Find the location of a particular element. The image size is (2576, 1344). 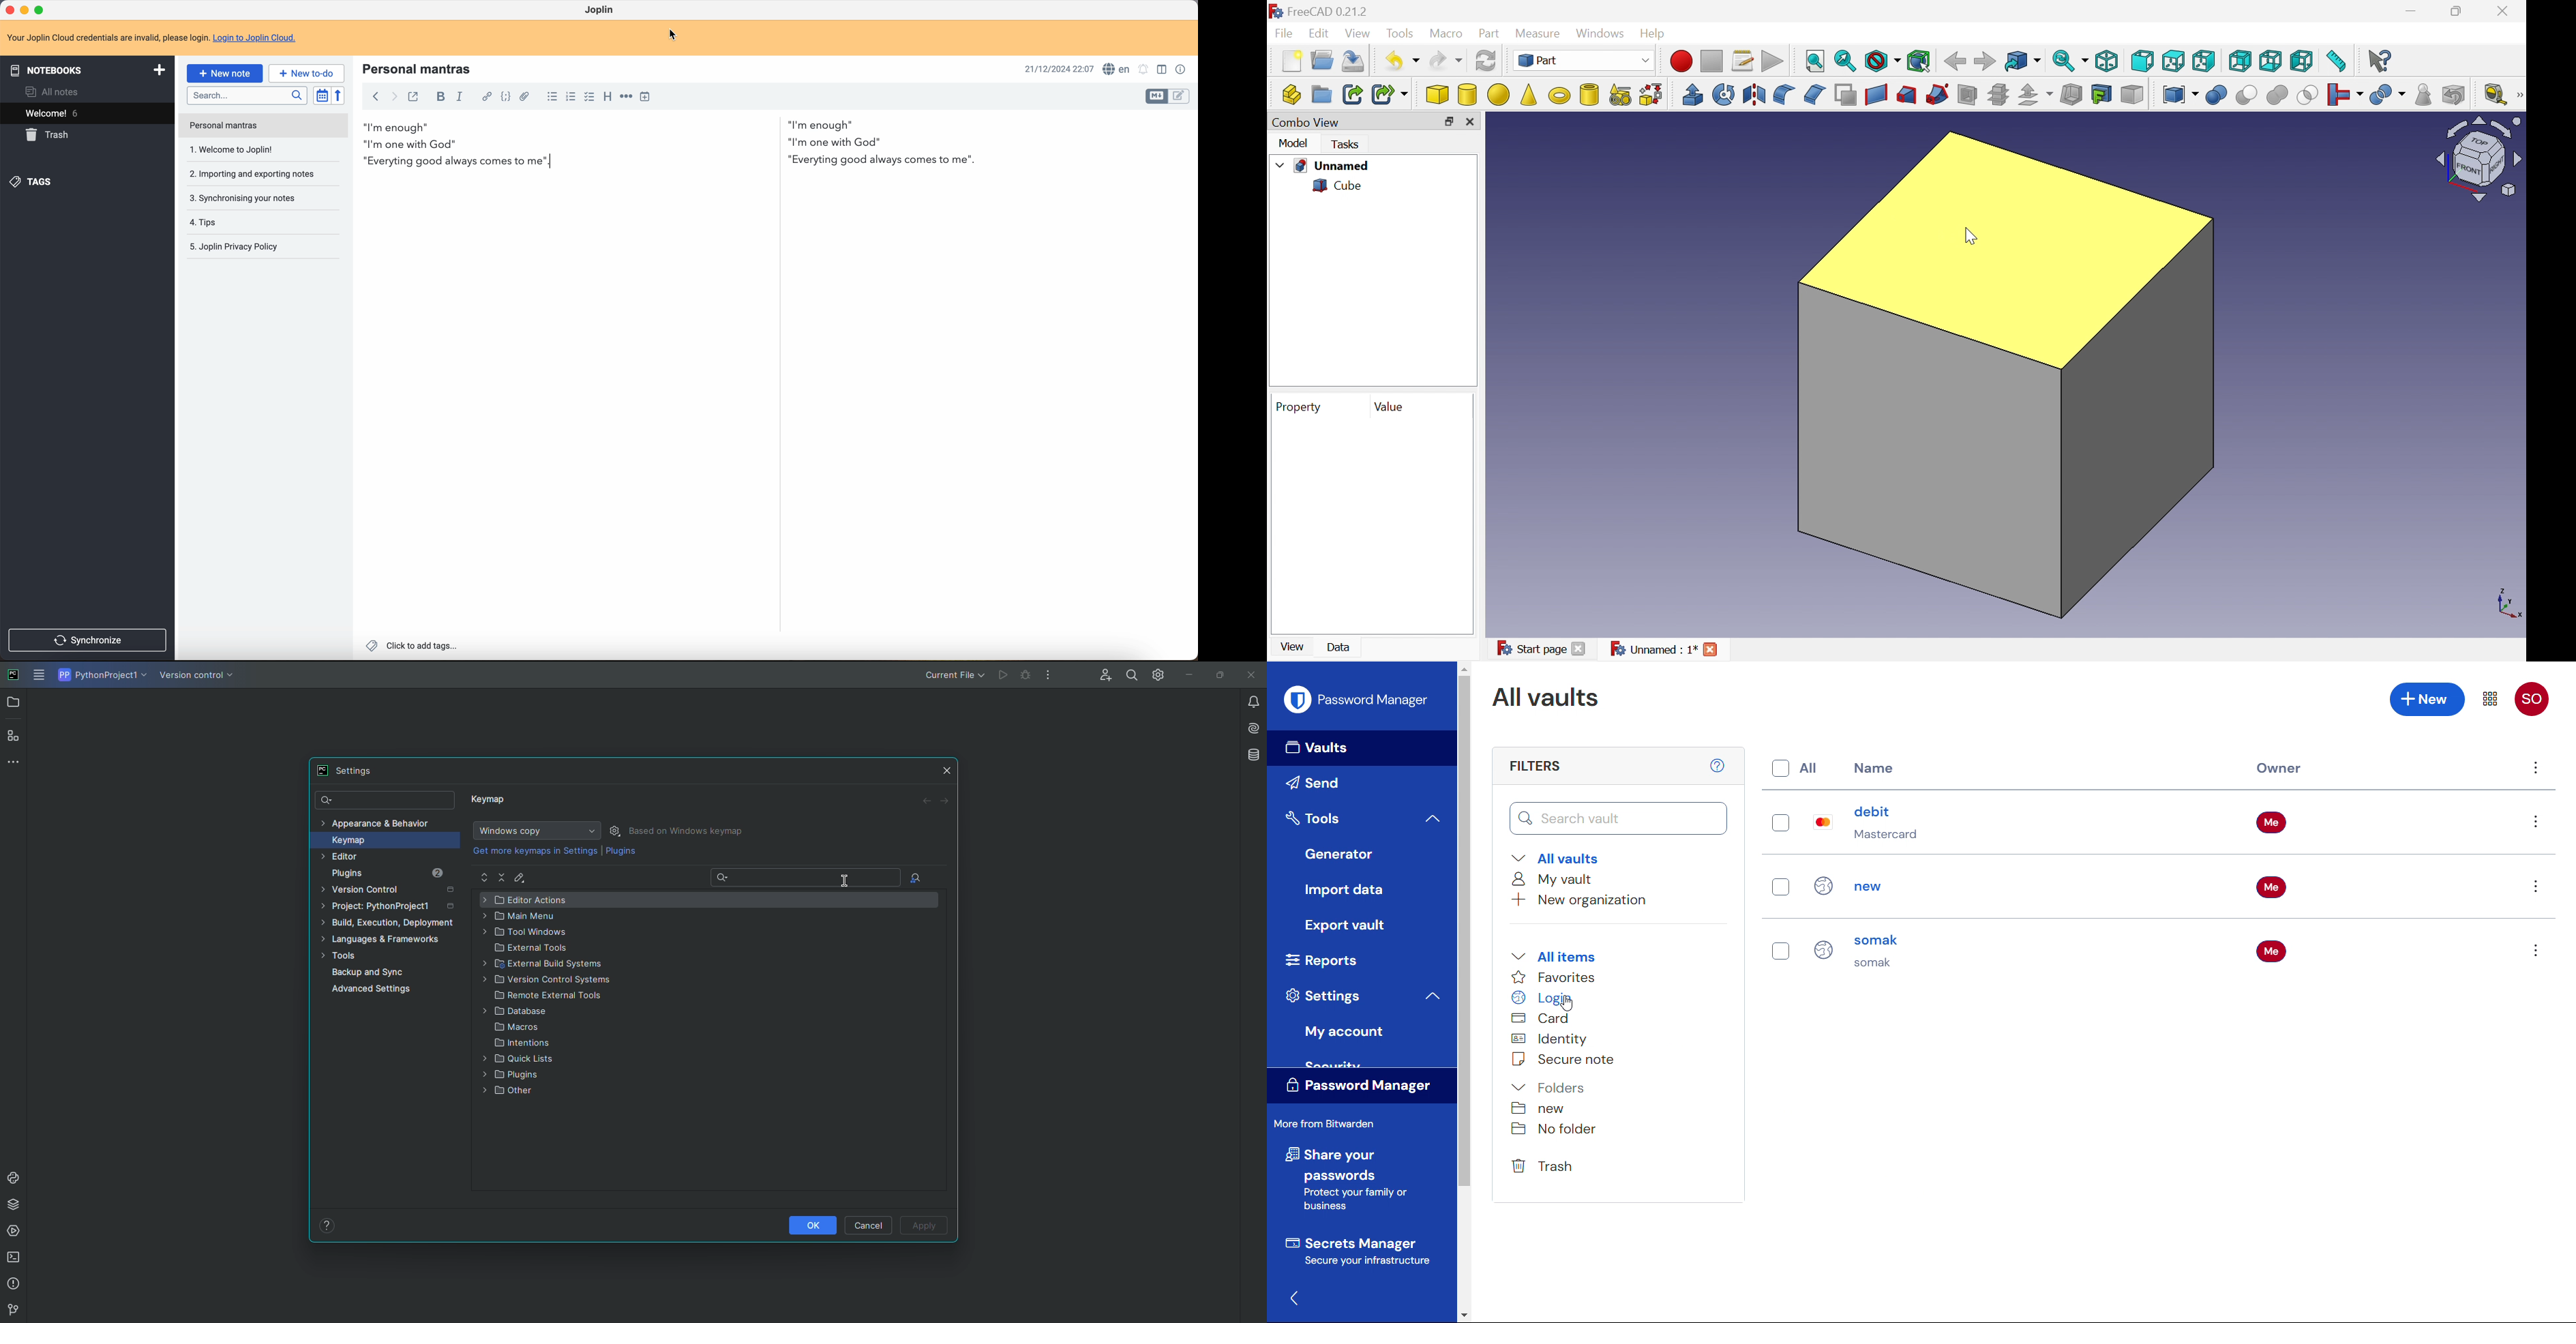

Plugins is located at coordinates (516, 1075).